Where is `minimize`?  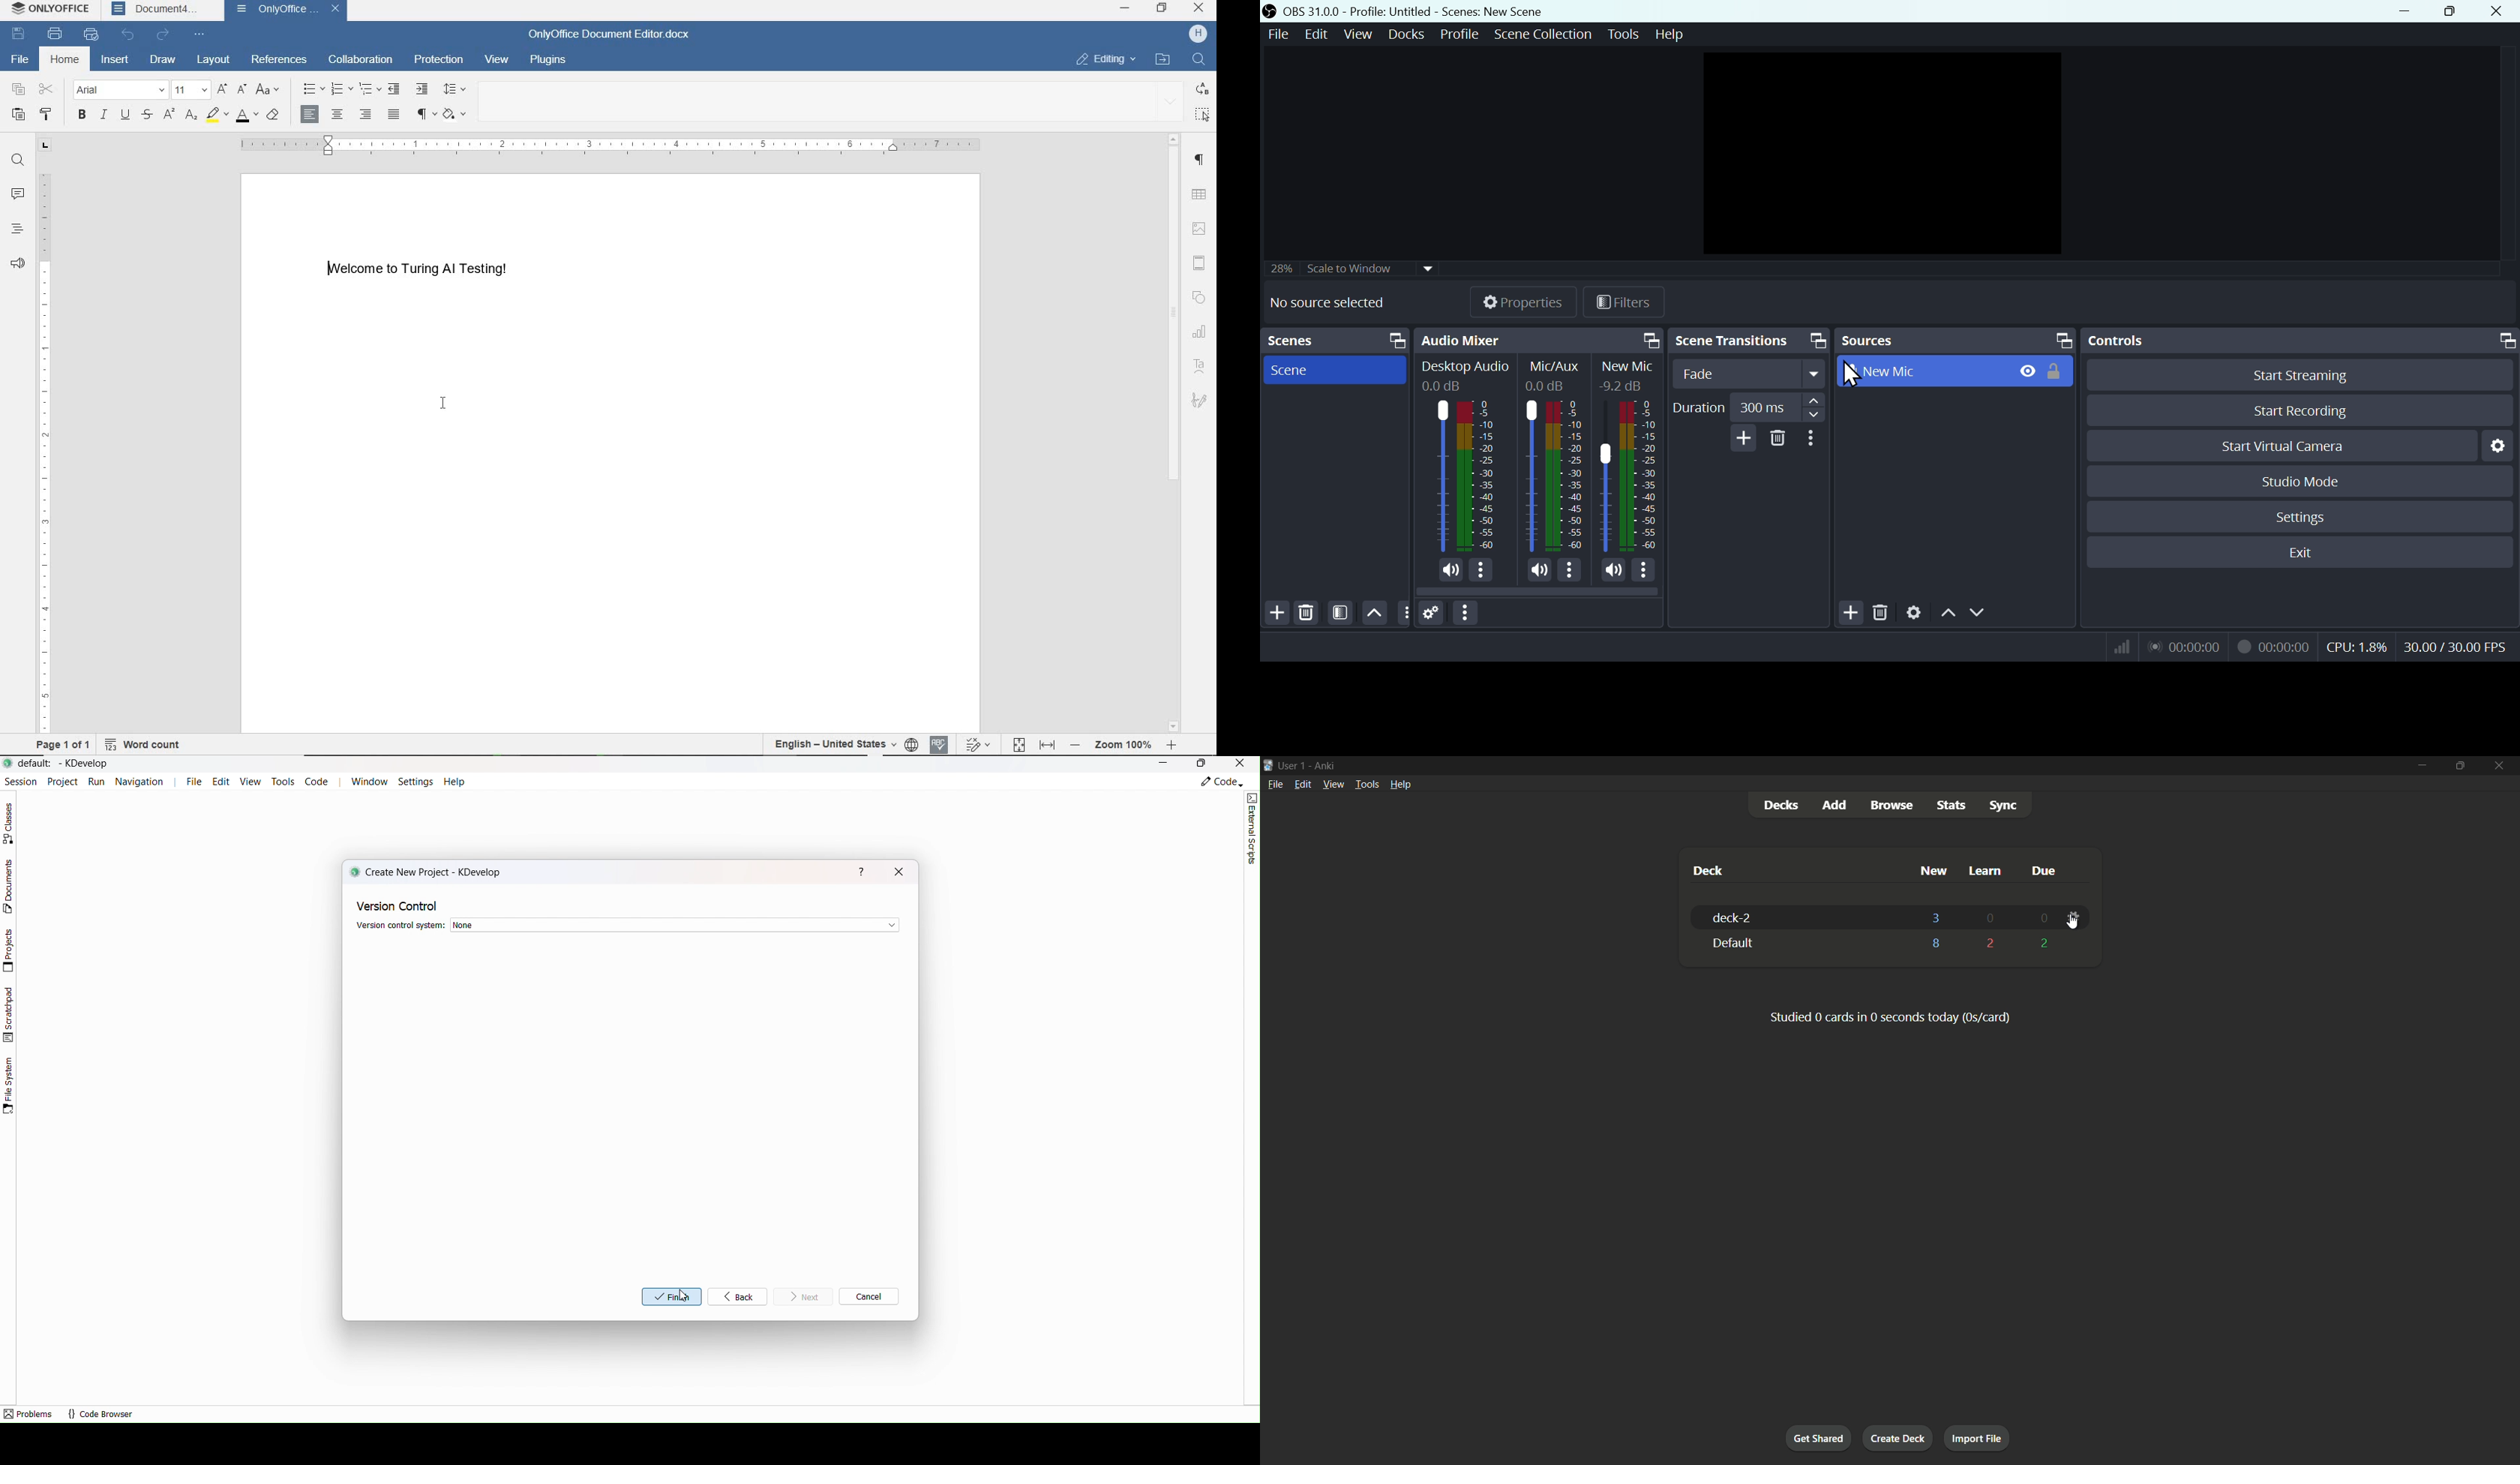 minimize is located at coordinates (2421, 765).